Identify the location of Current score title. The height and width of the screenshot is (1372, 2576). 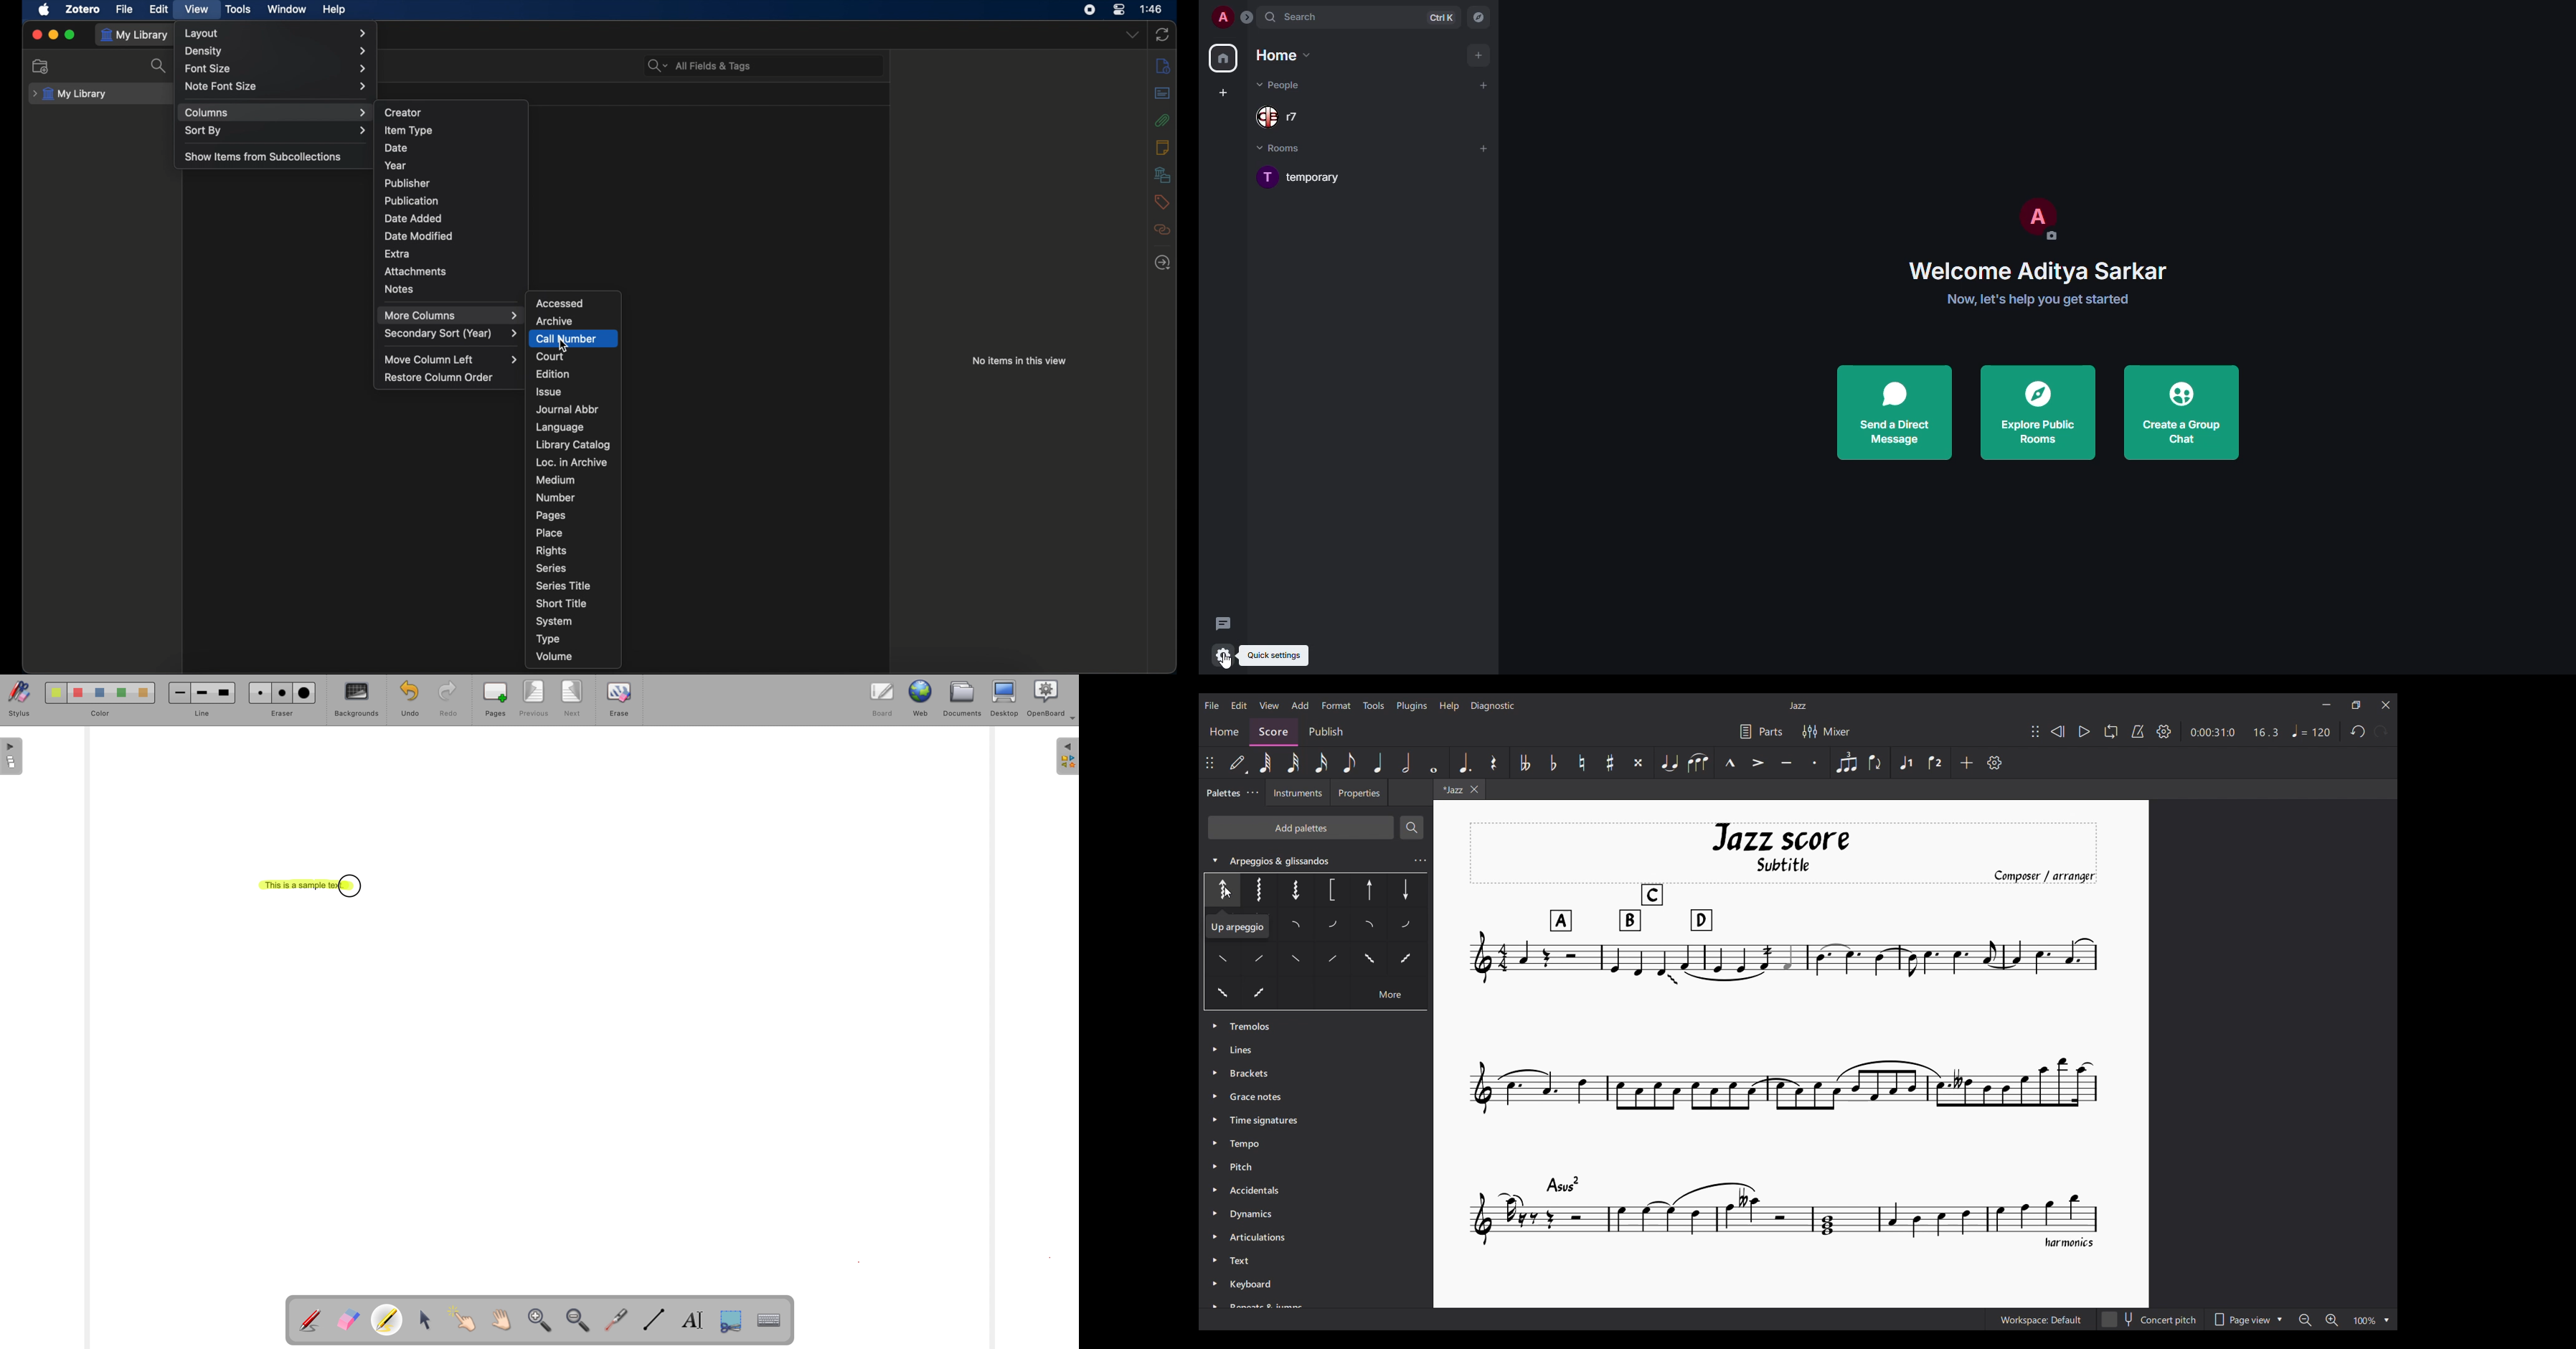
(1798, 706).